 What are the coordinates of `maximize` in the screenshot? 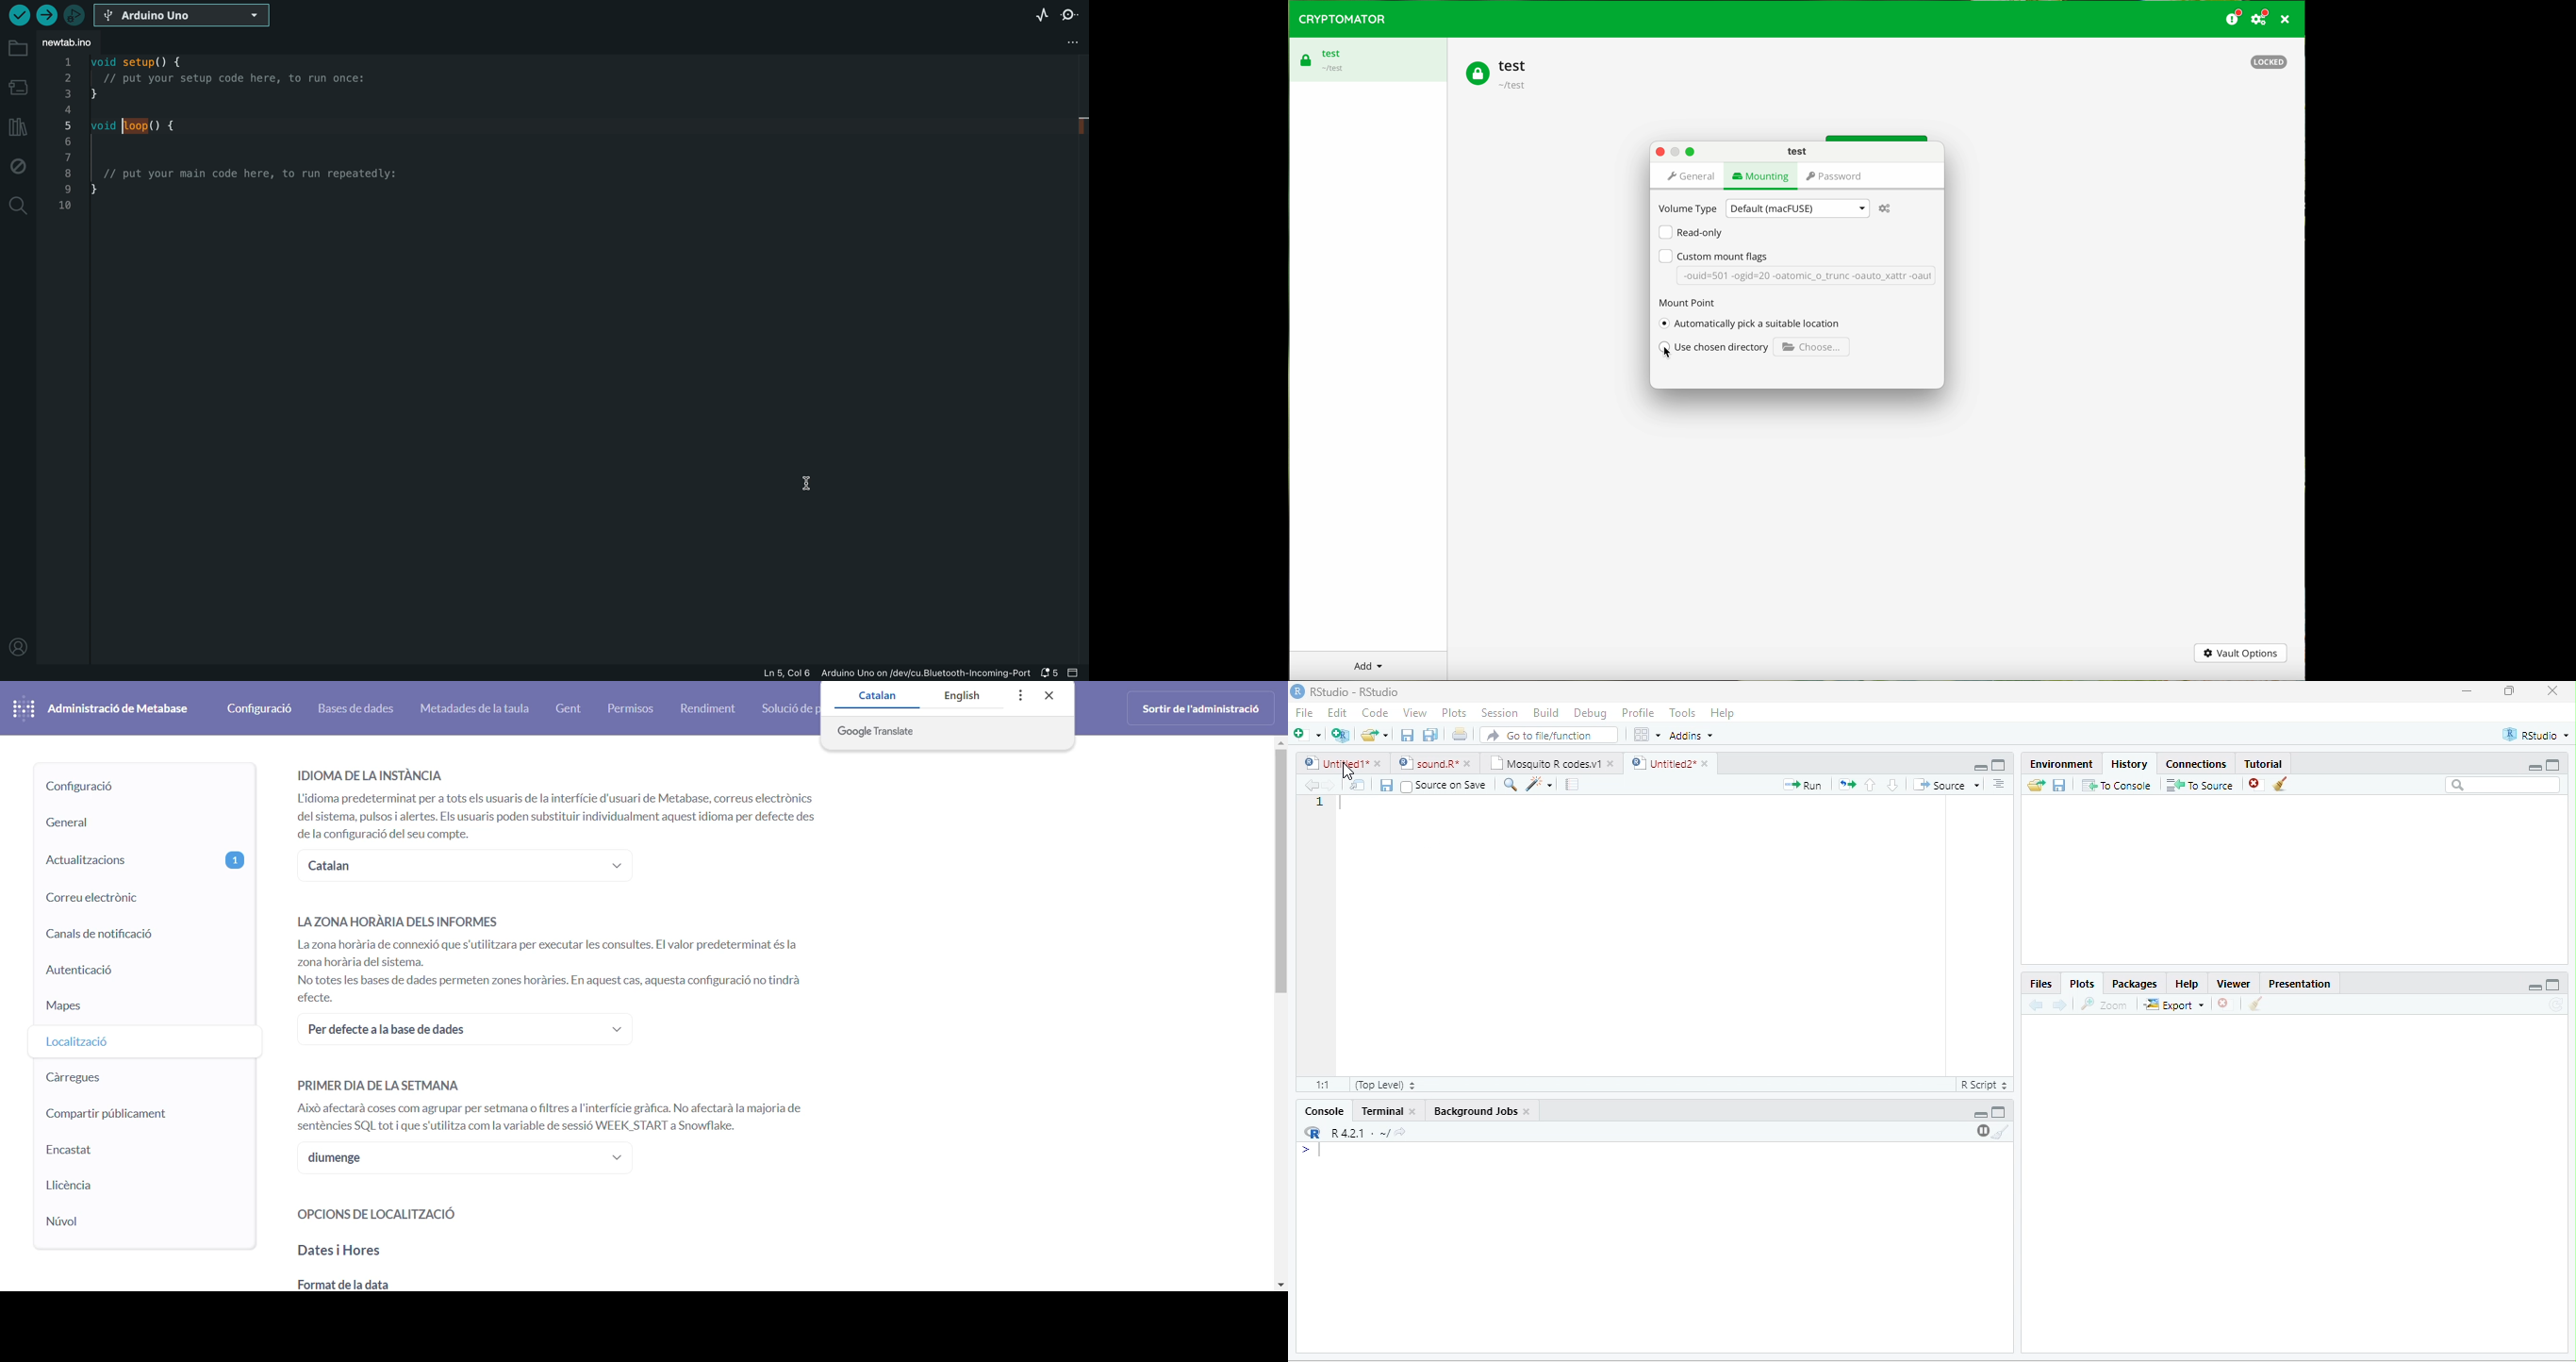 It's located at (2553, 764).